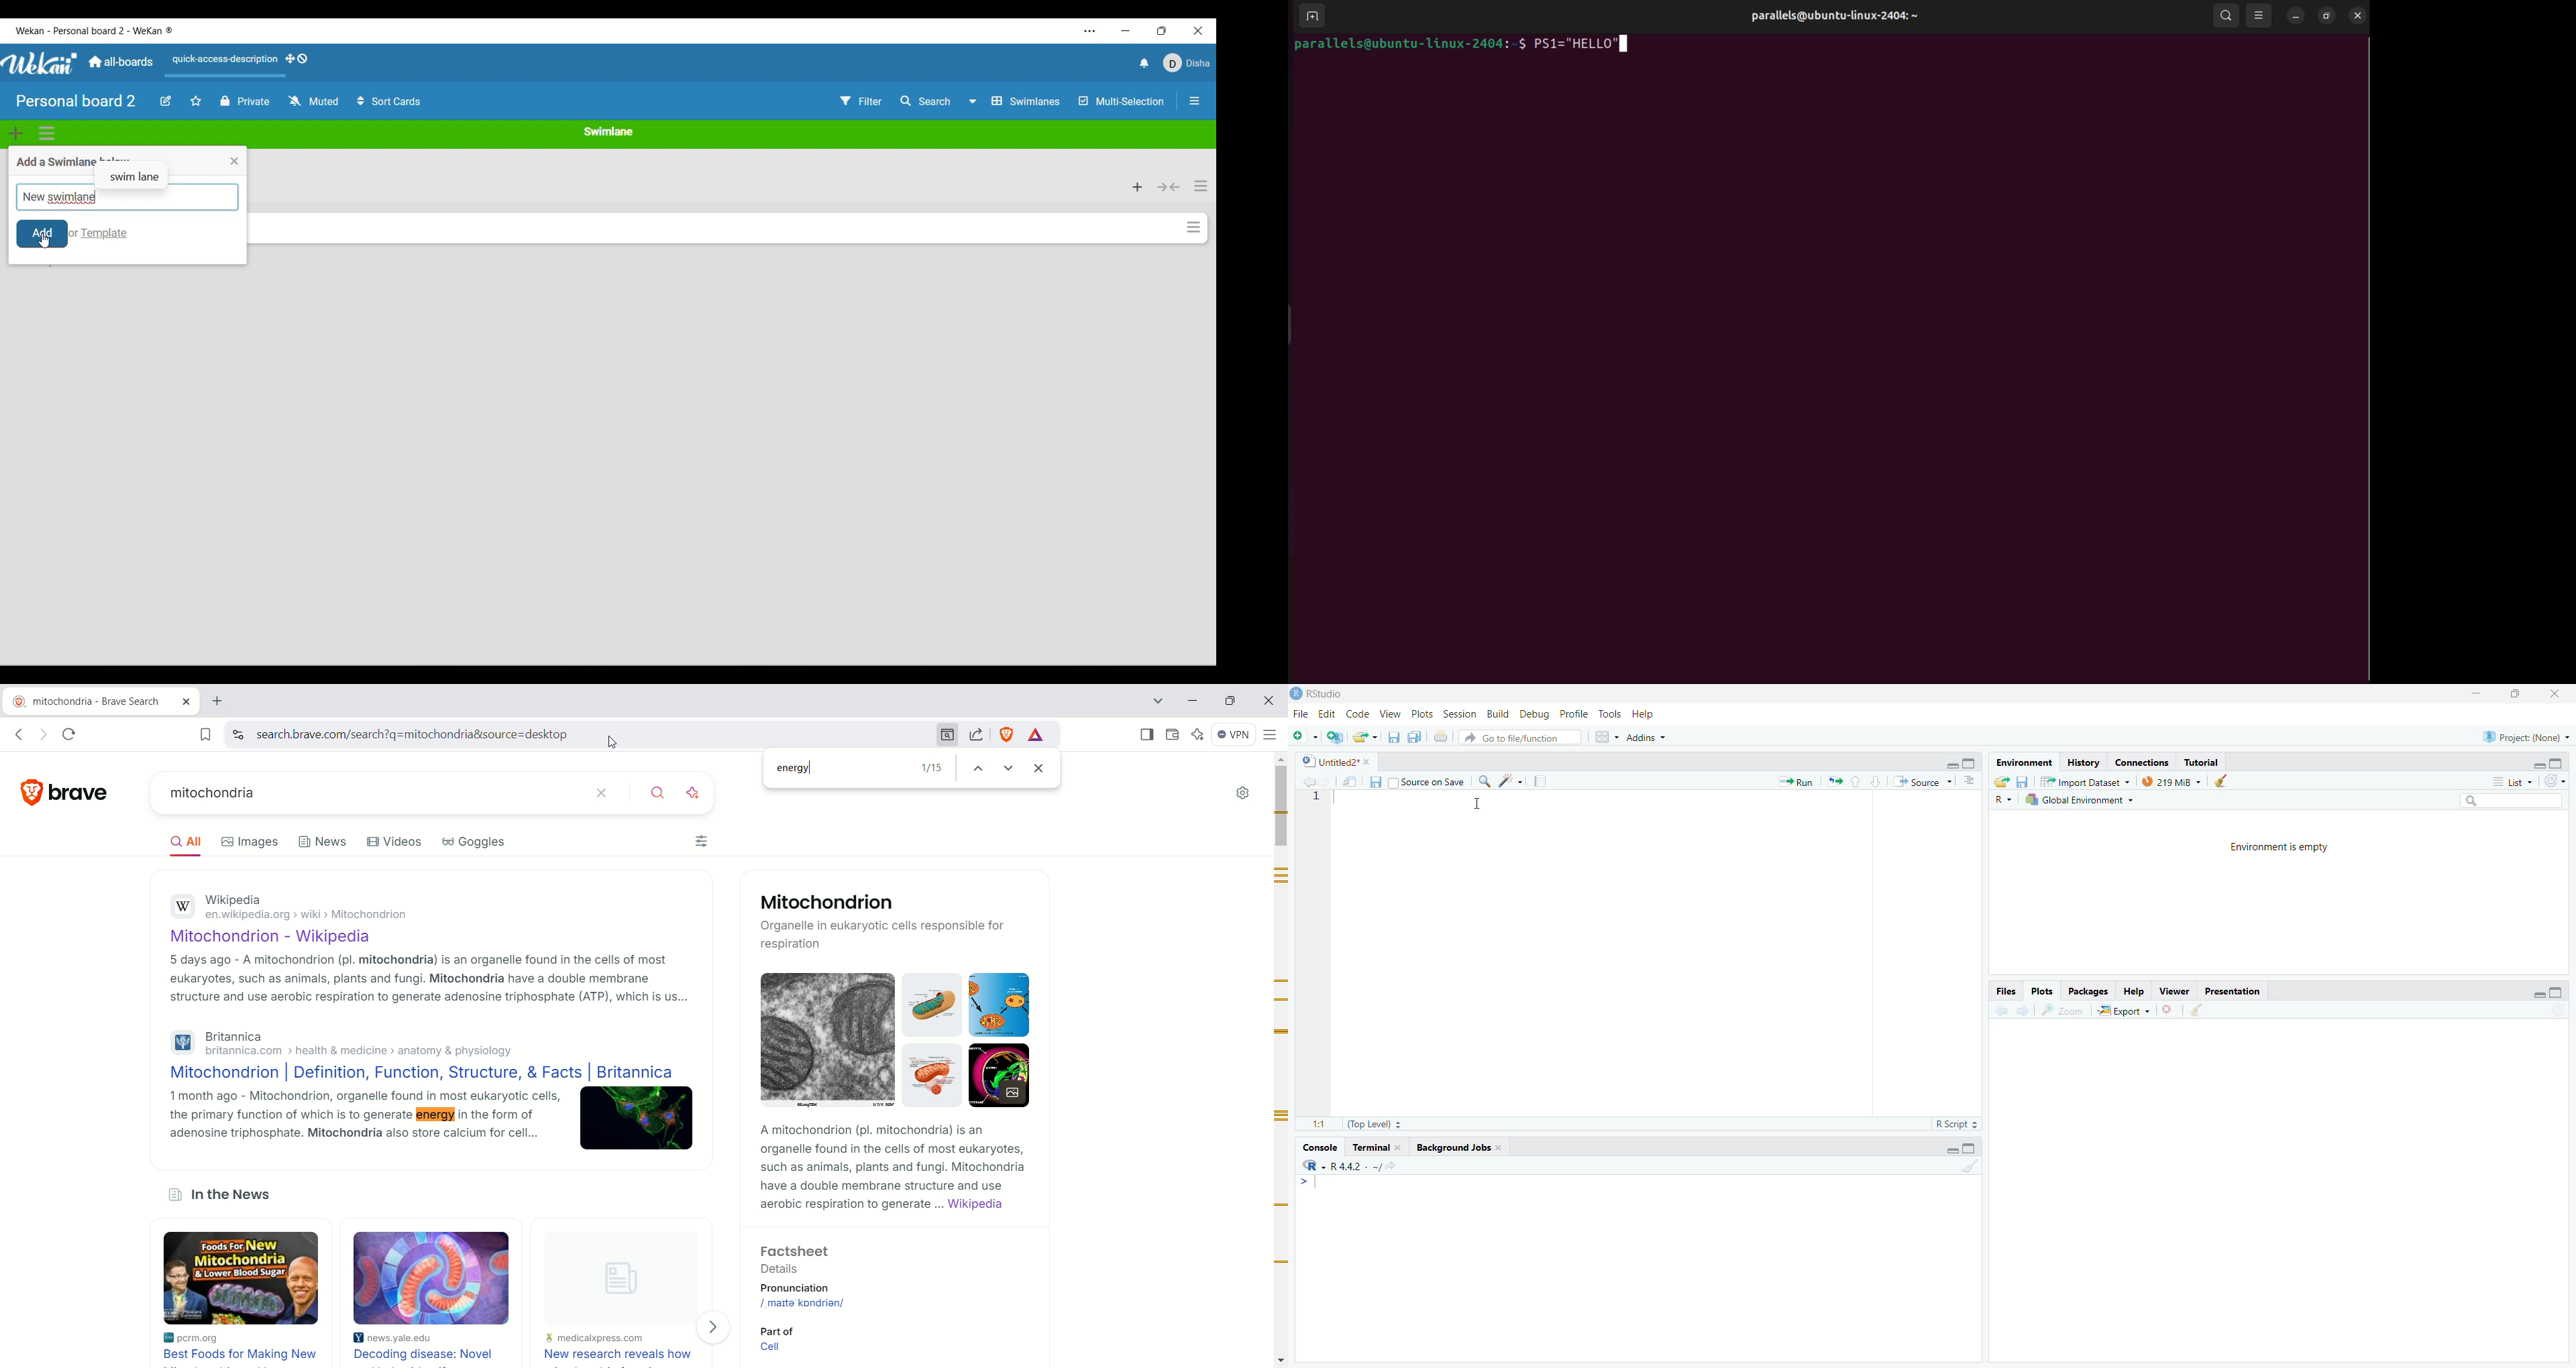 This screenshot has width=2576, height=1372. What do you see at coordinates (2557, 762) in the screenshot?
I see `Full Height` at bounding box center [2557, 762].